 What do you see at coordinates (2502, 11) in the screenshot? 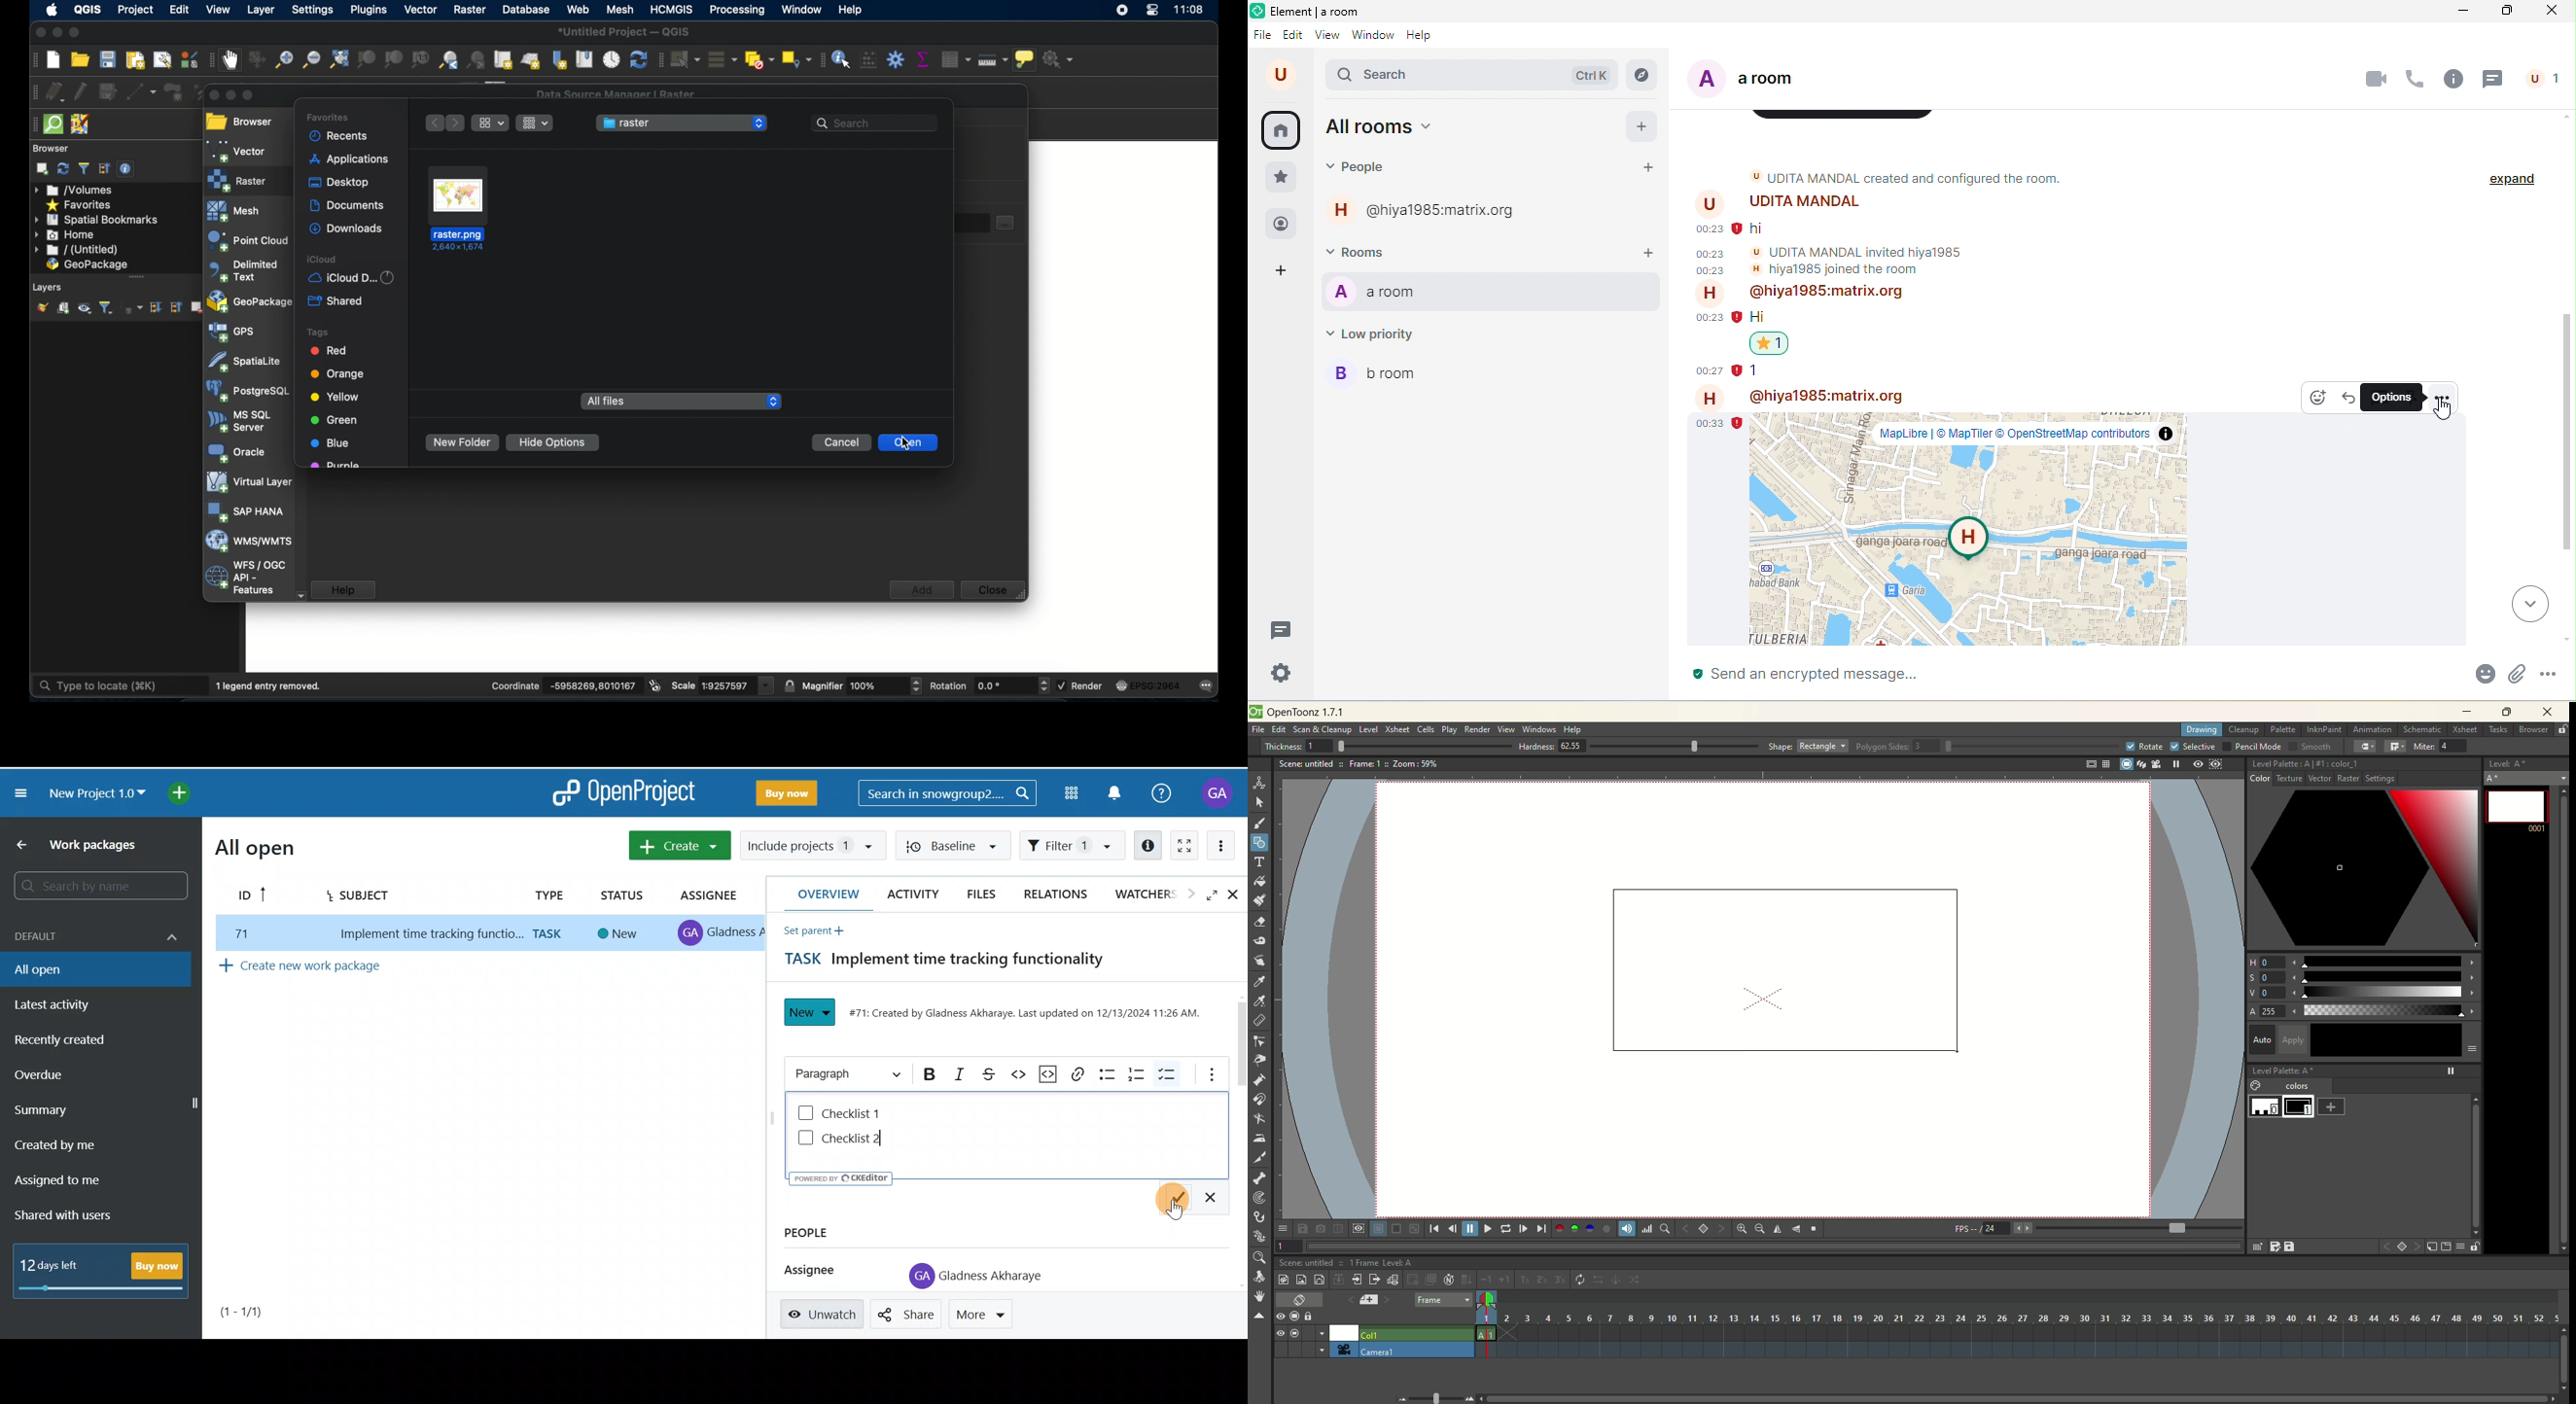
I see `maximize` at bounding box center [2502, 11].